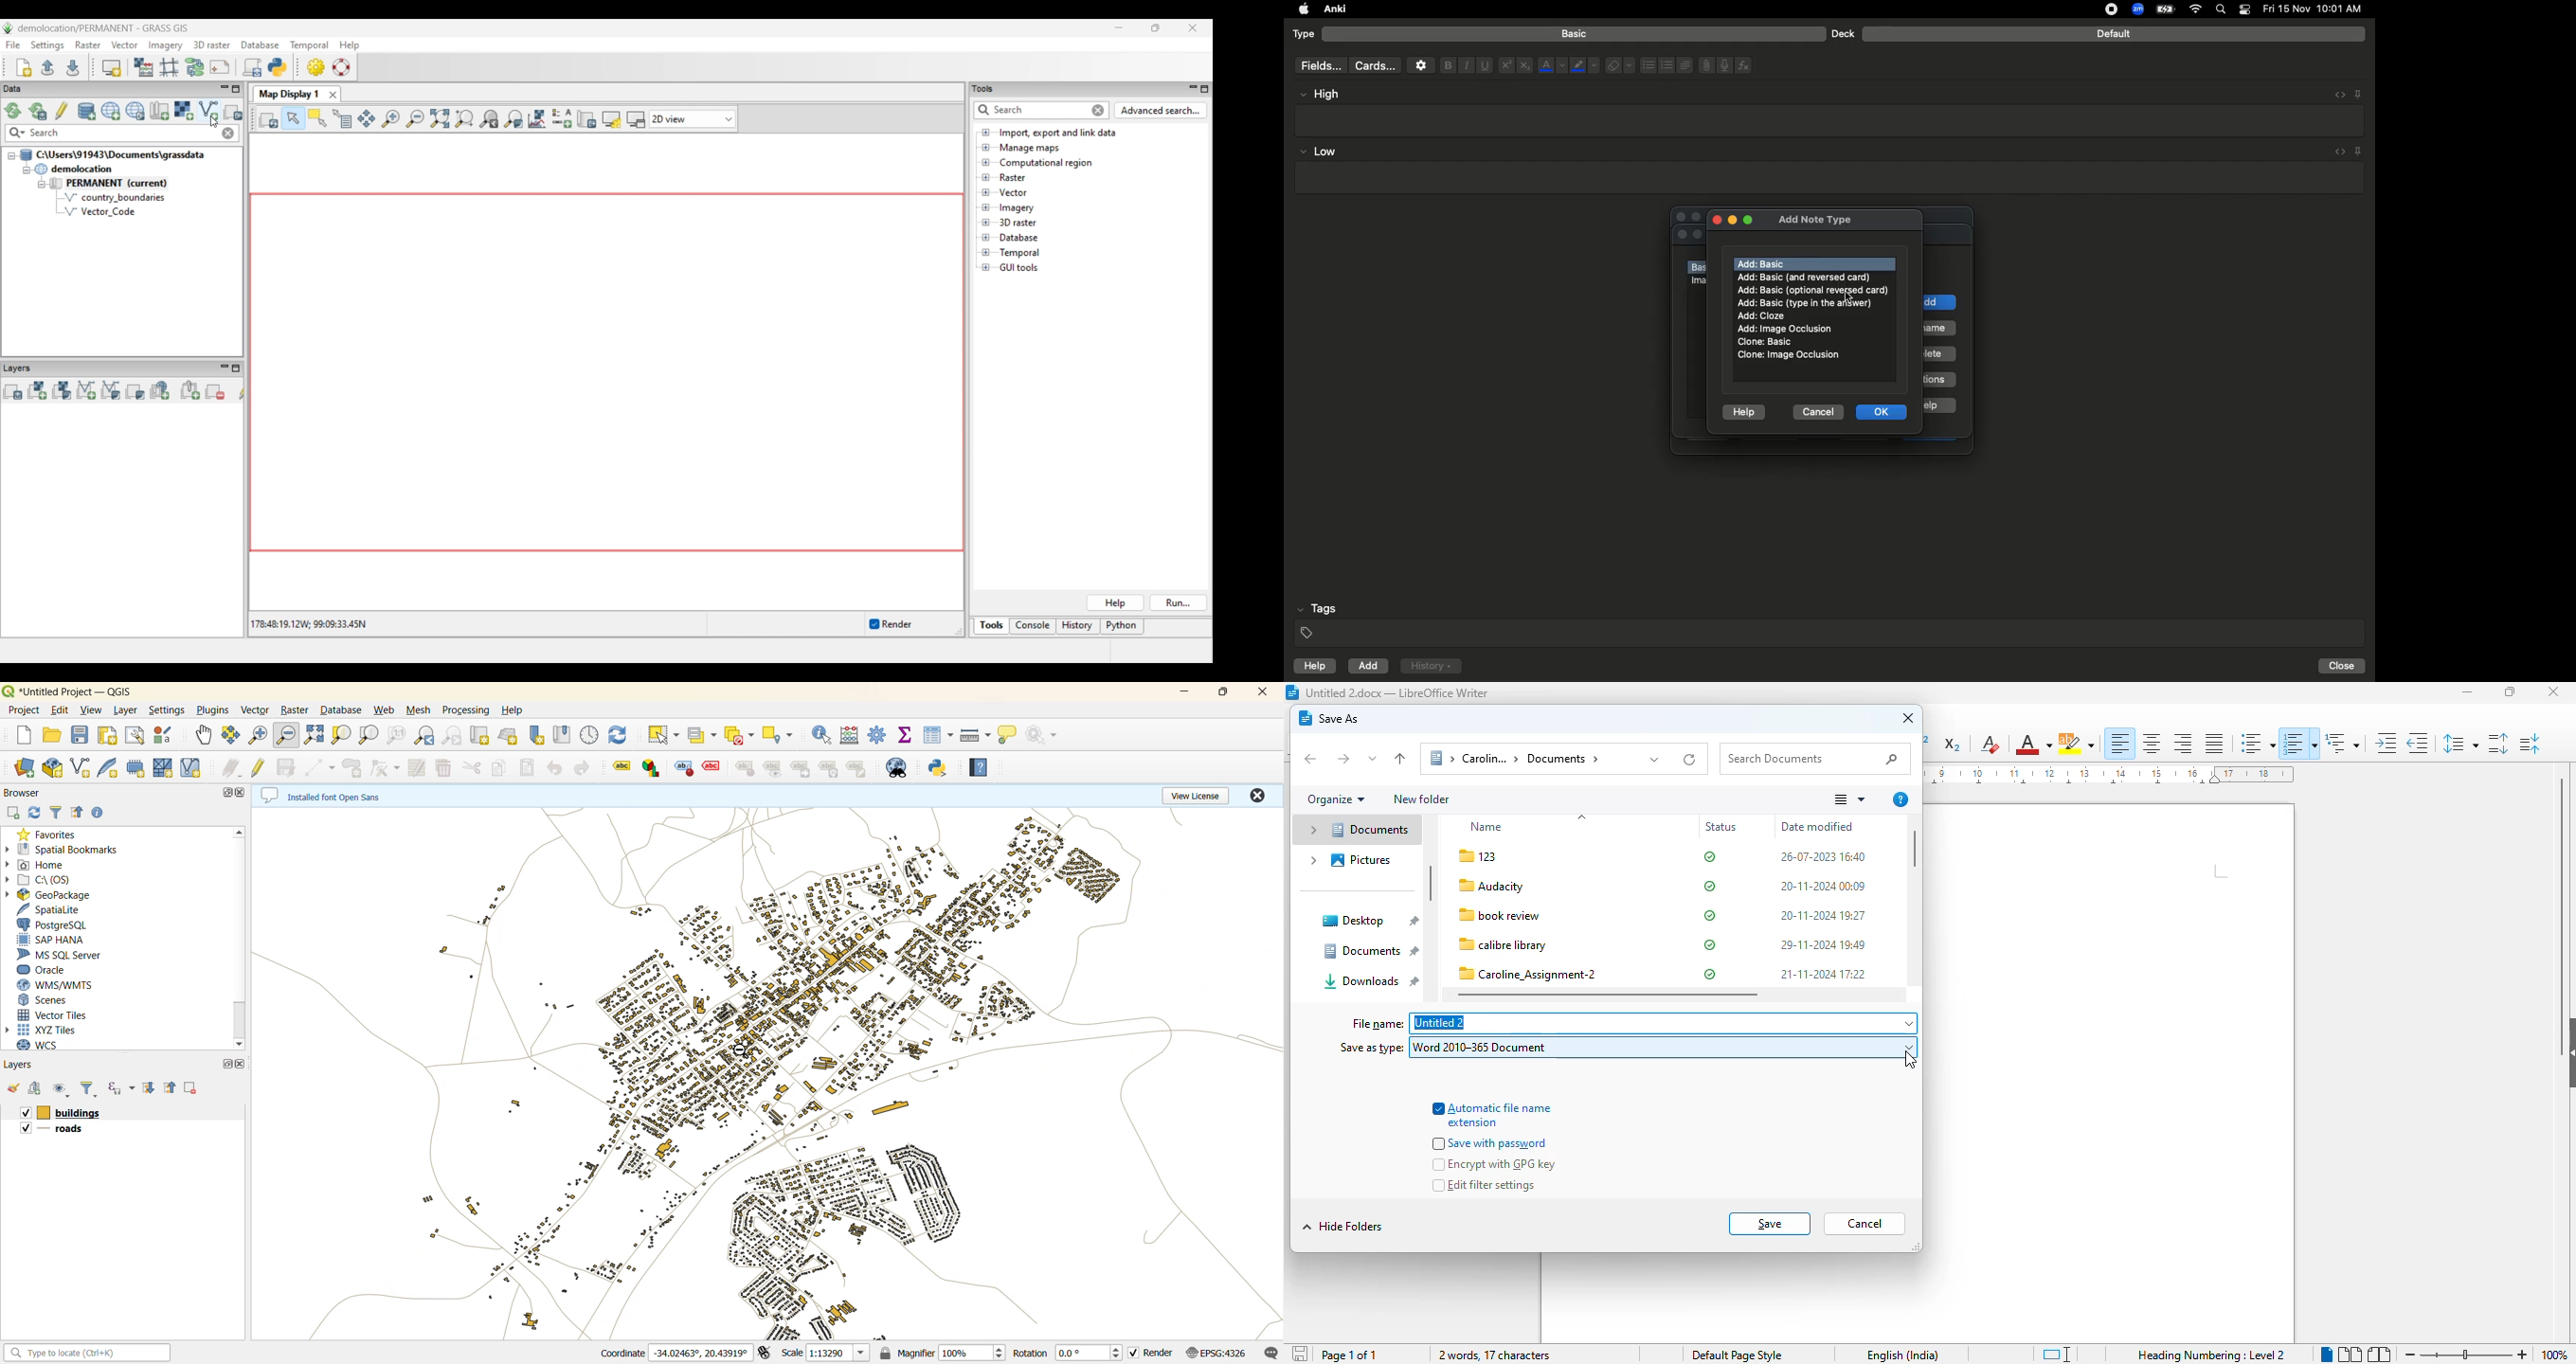  What do you see at coordinates (2342, 742) in the screenshot?
I see `set outline format` at bounding box center [2342, 742].